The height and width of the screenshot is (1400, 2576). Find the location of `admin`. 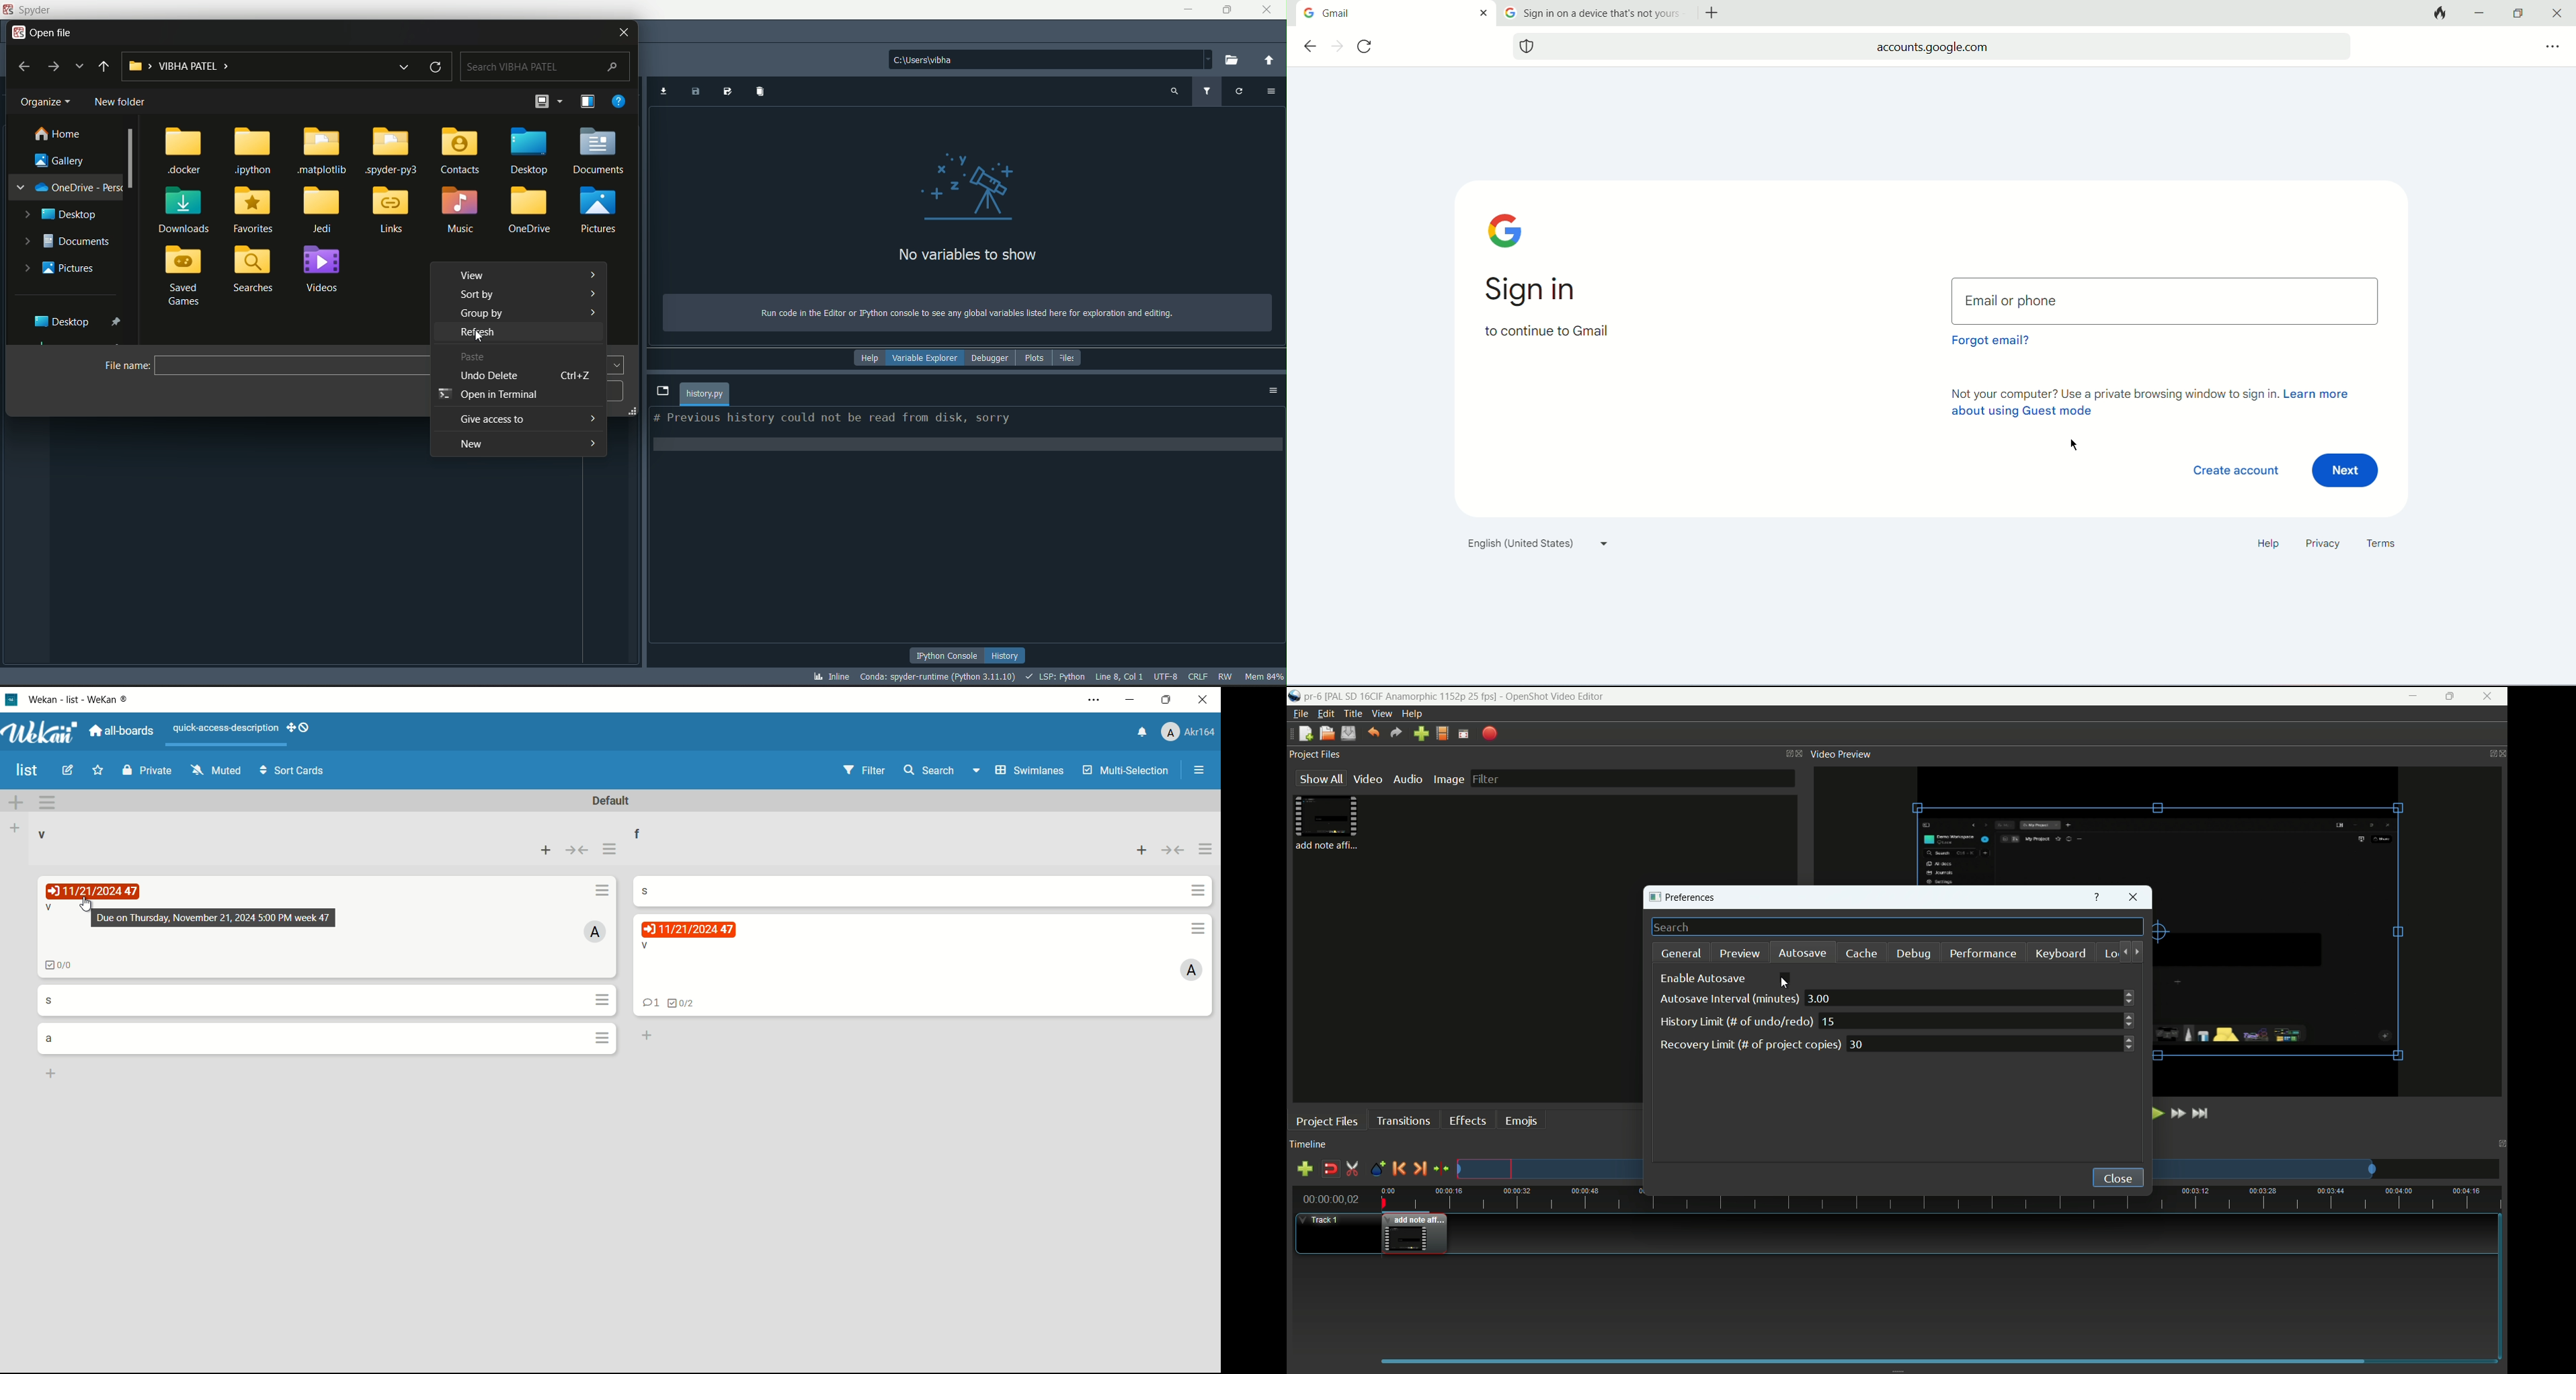

admin is located at coordinates (1192, 971).